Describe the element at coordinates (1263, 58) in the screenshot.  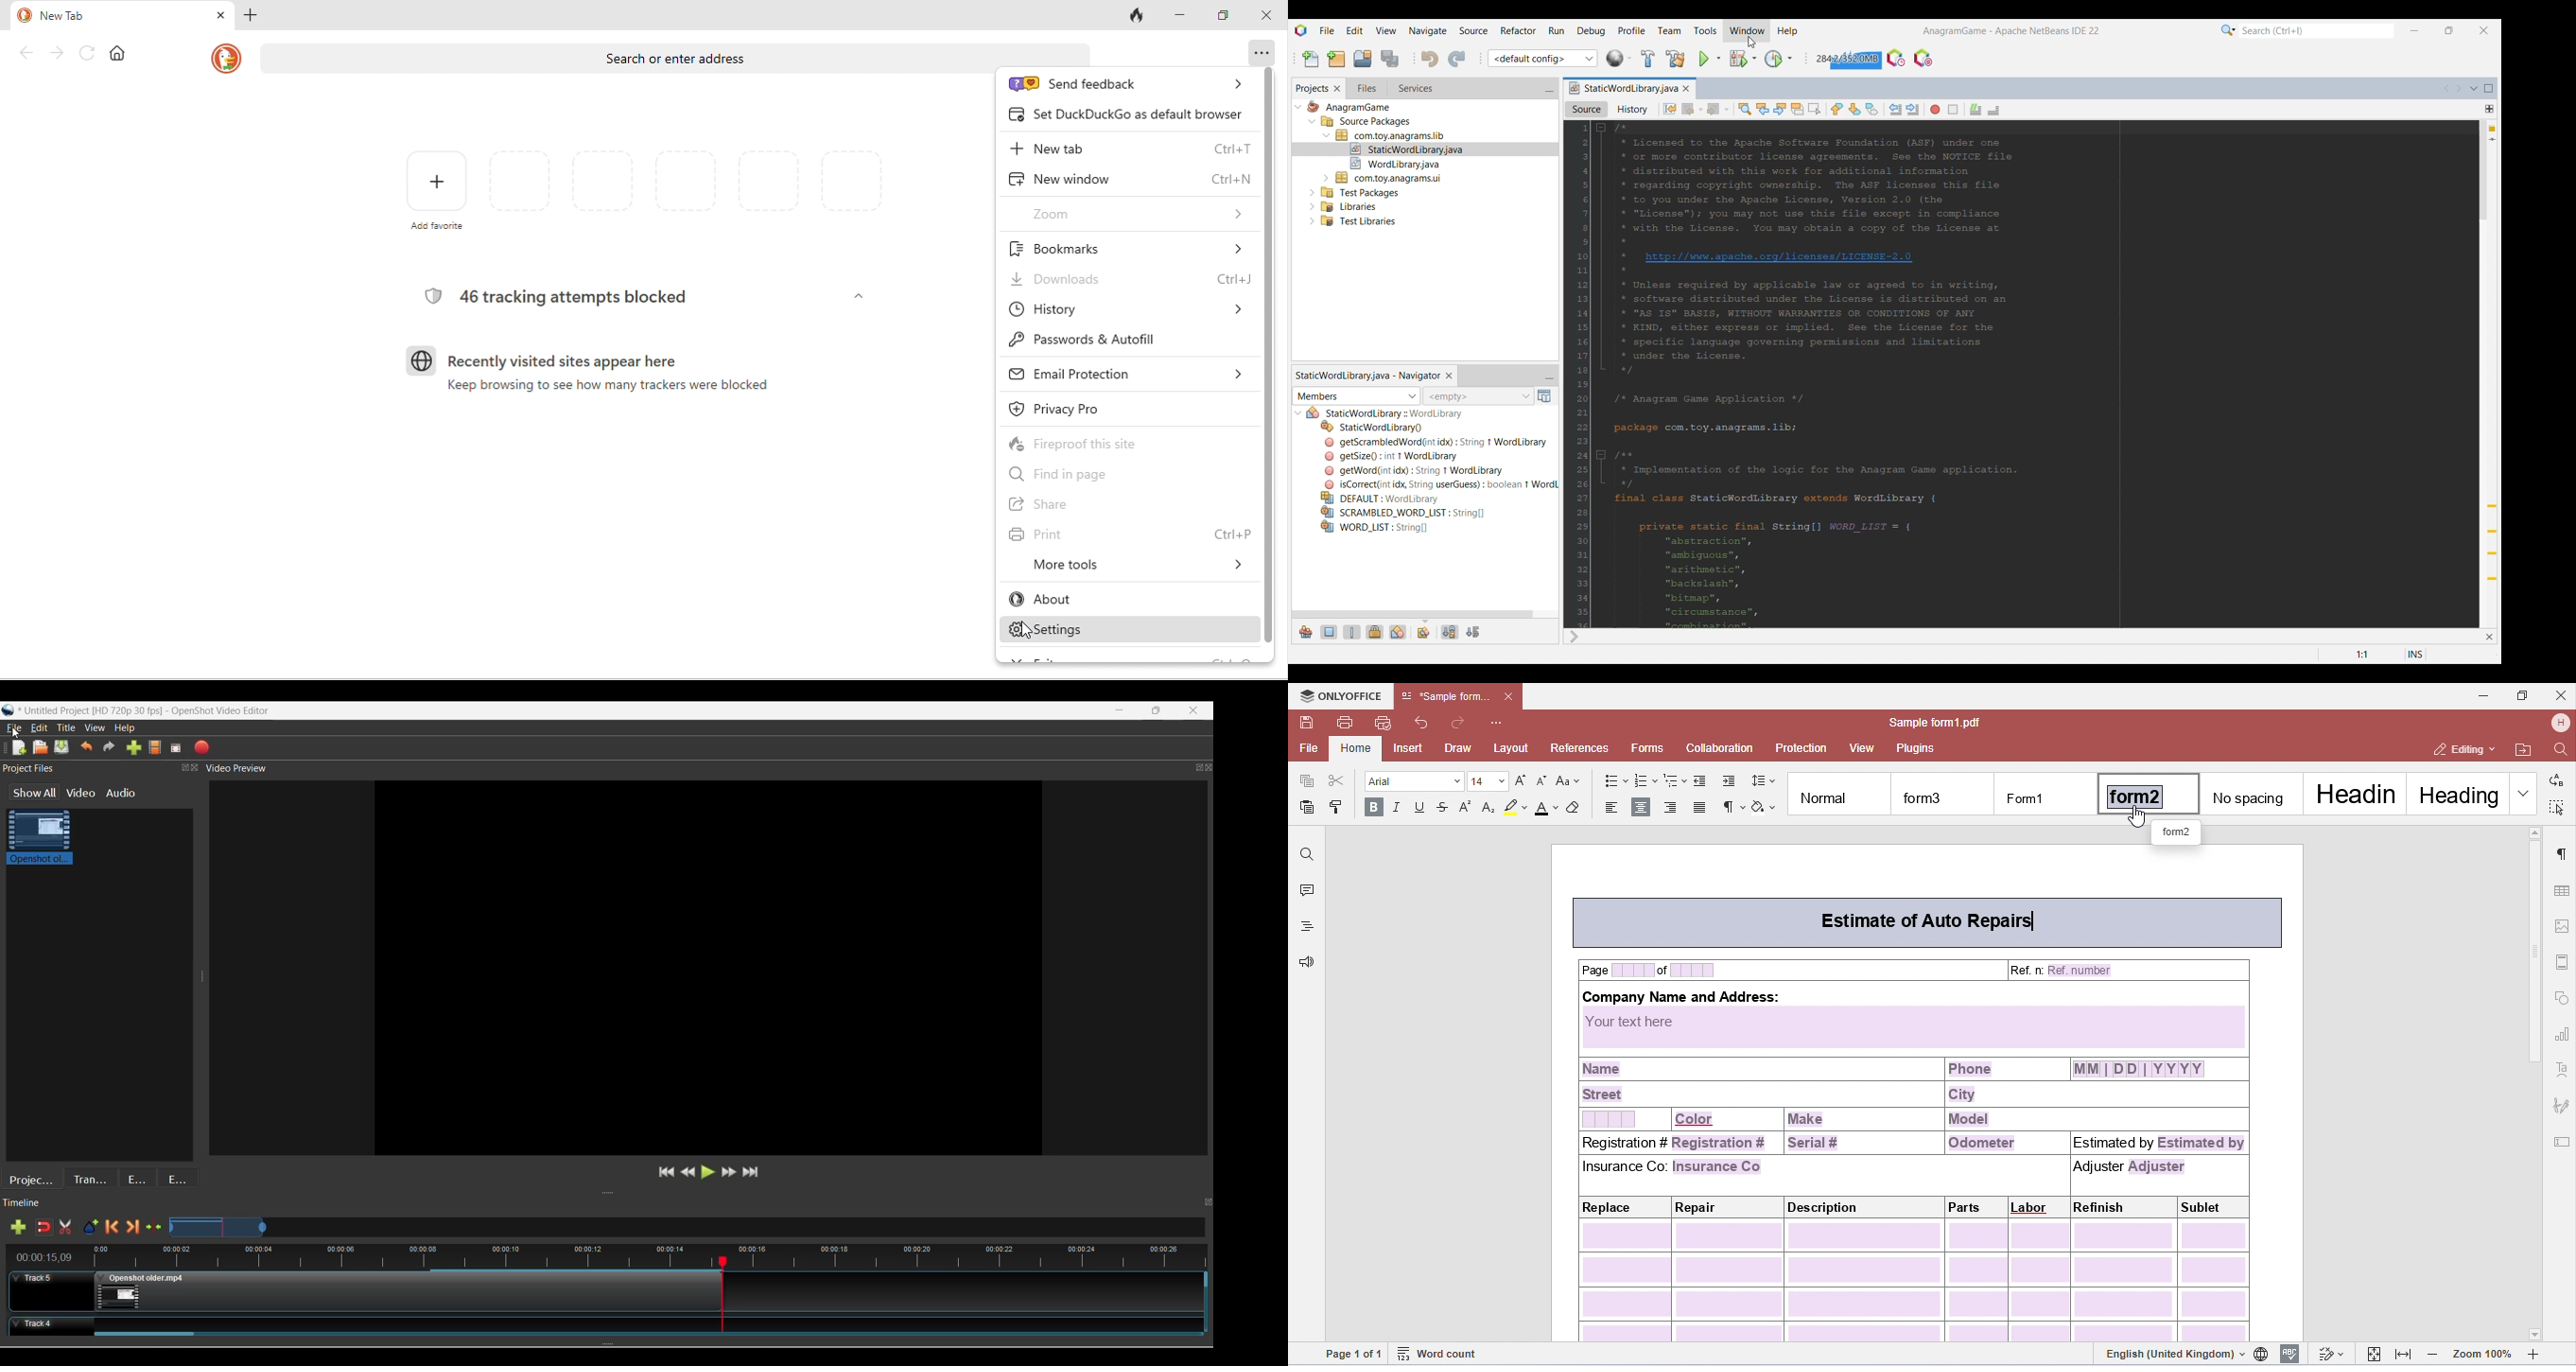
I see `option` at that location.